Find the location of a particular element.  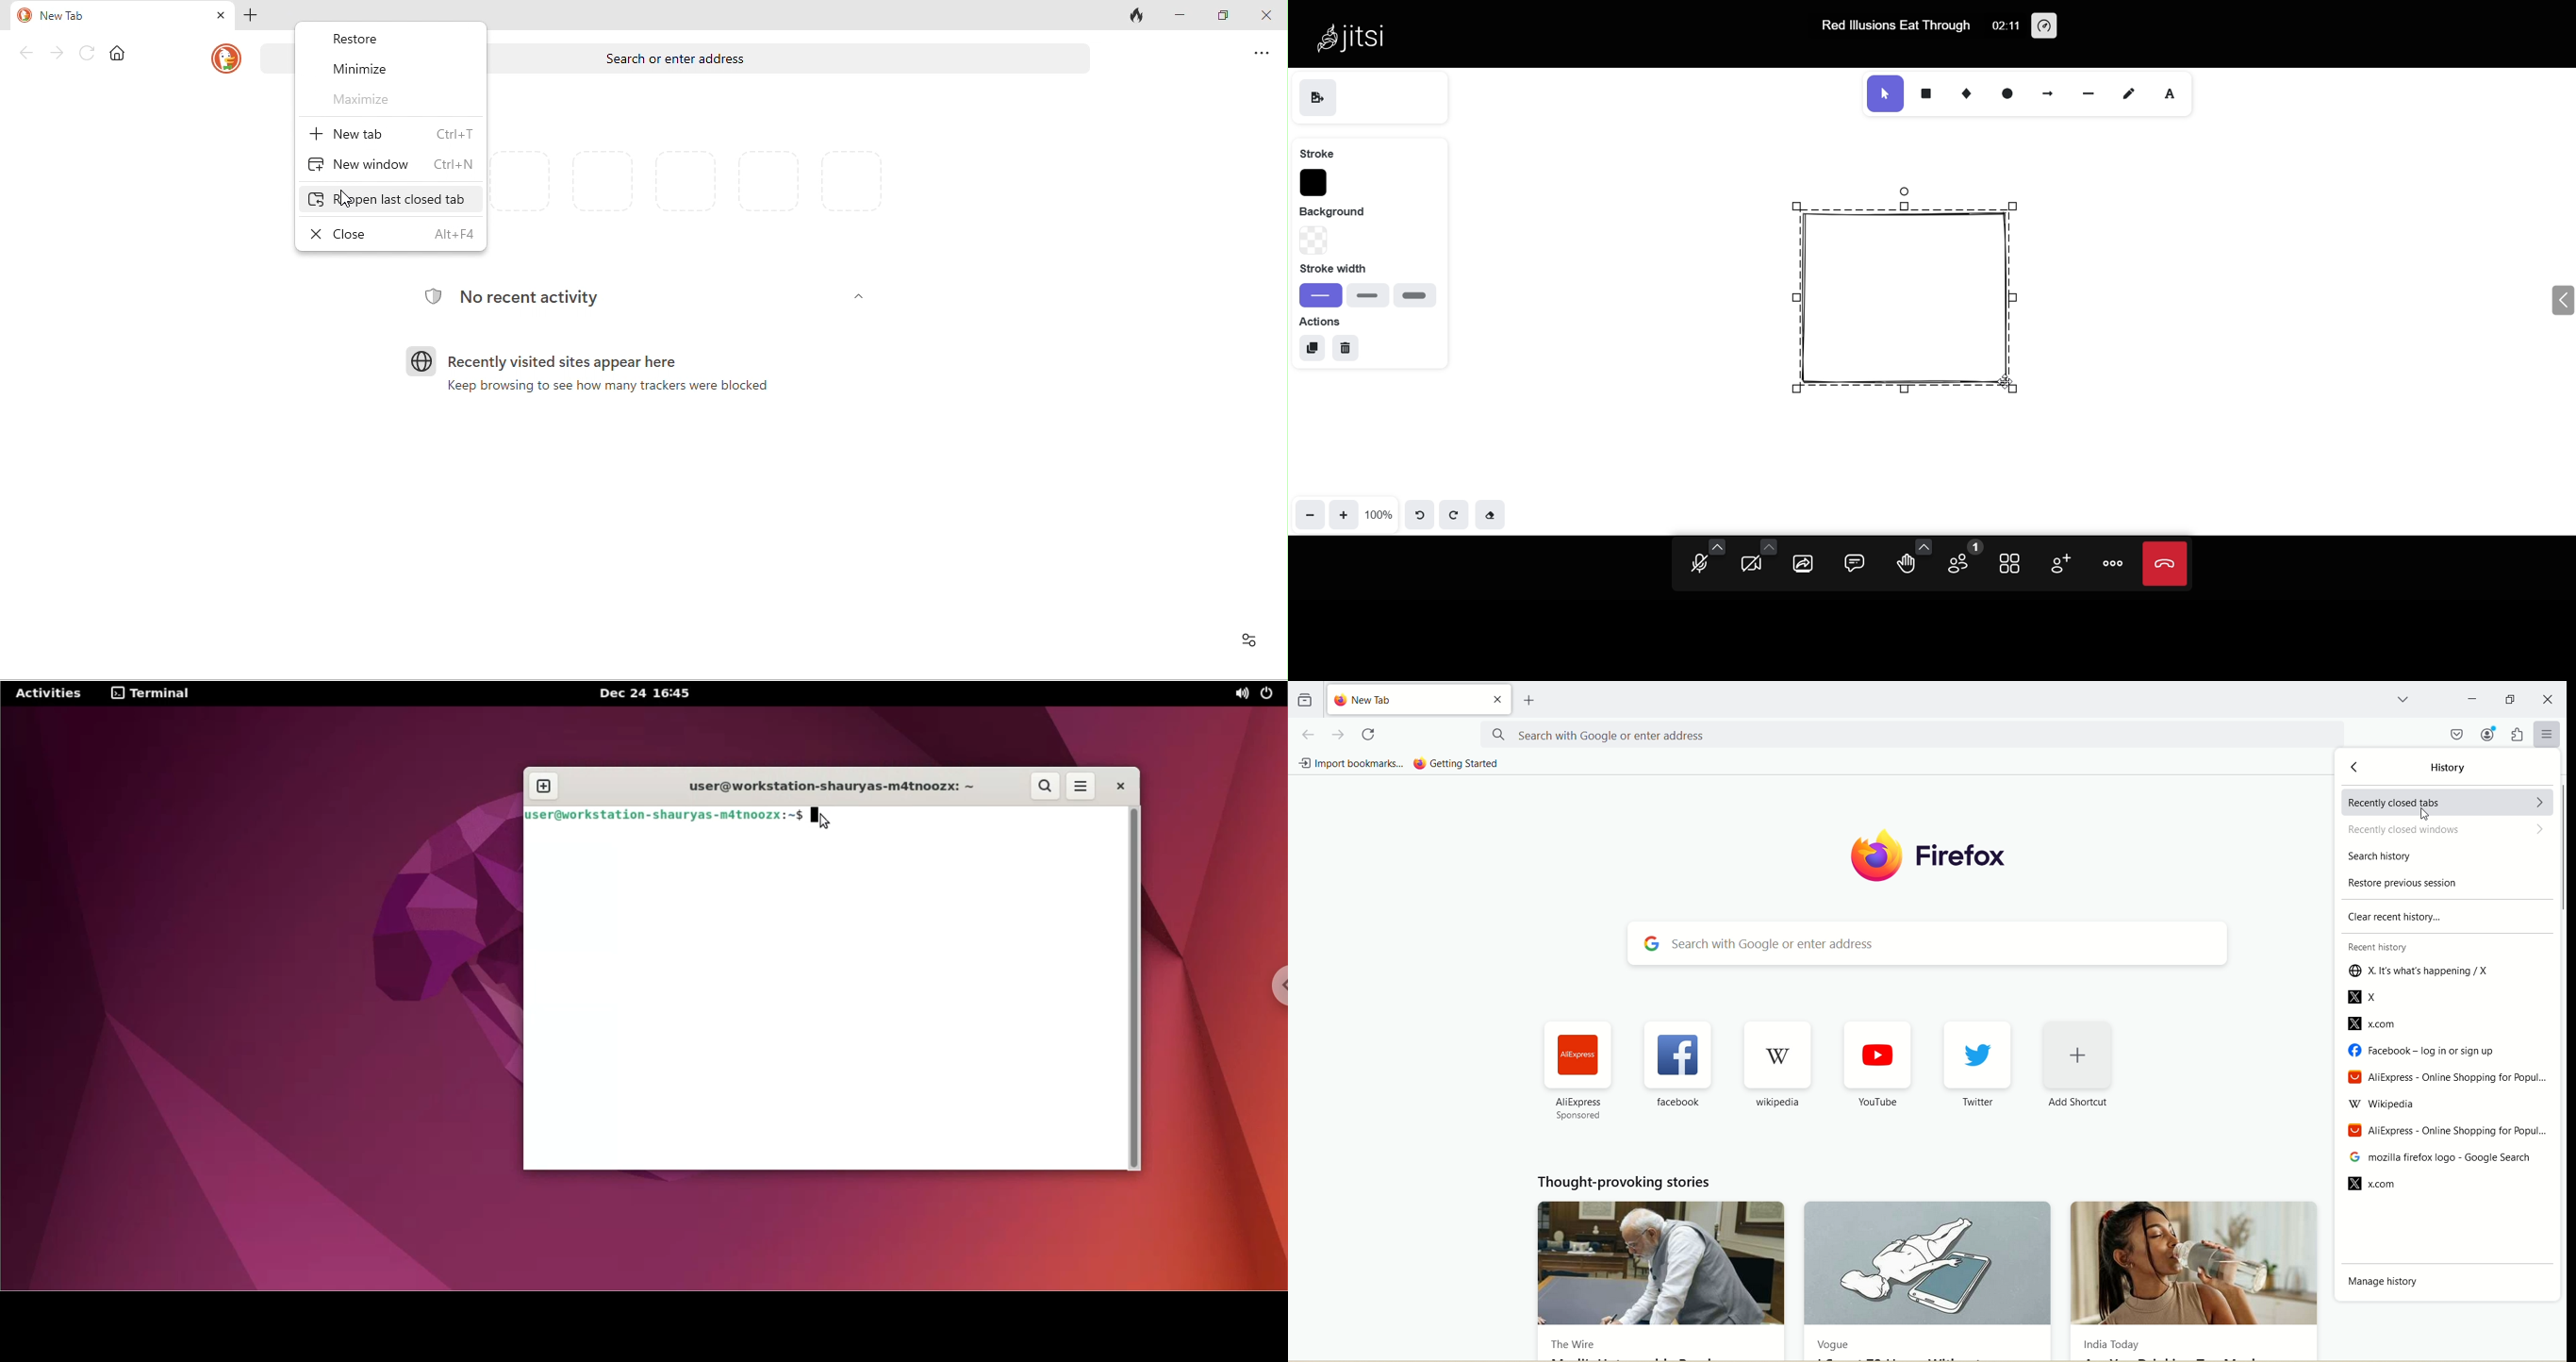

chat is located at coordinates (1855, 562).